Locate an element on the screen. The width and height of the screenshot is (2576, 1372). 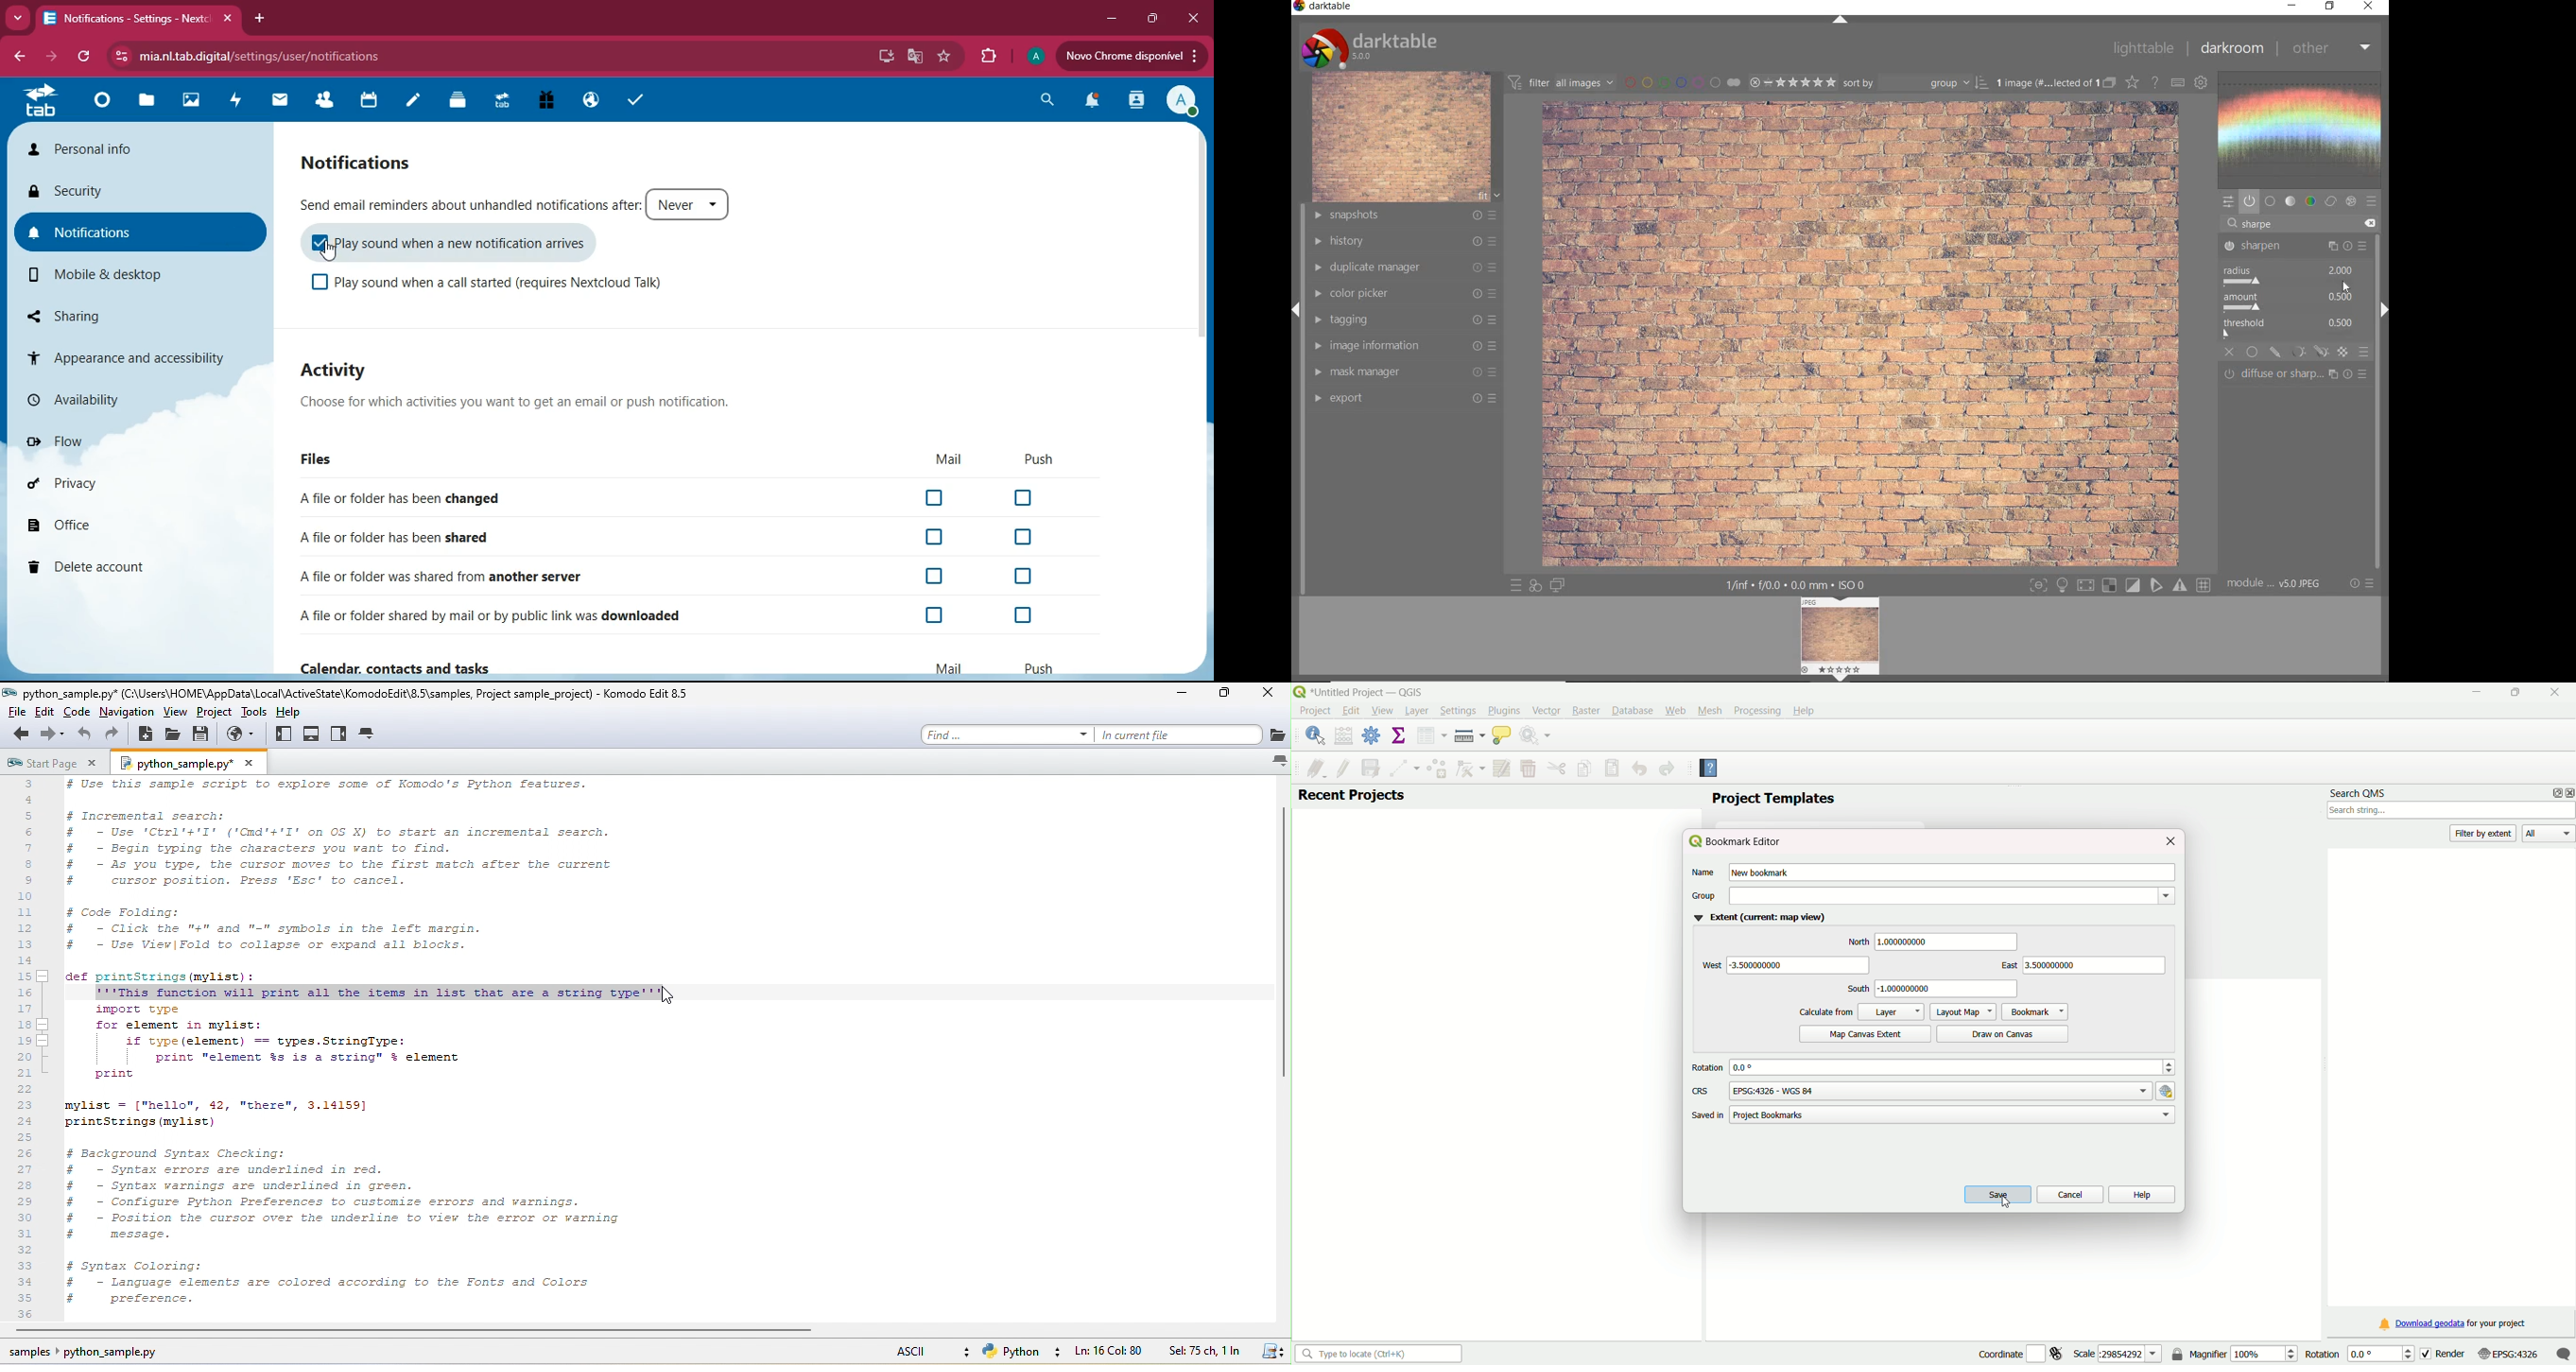
off is located at coordinates (936, 499).